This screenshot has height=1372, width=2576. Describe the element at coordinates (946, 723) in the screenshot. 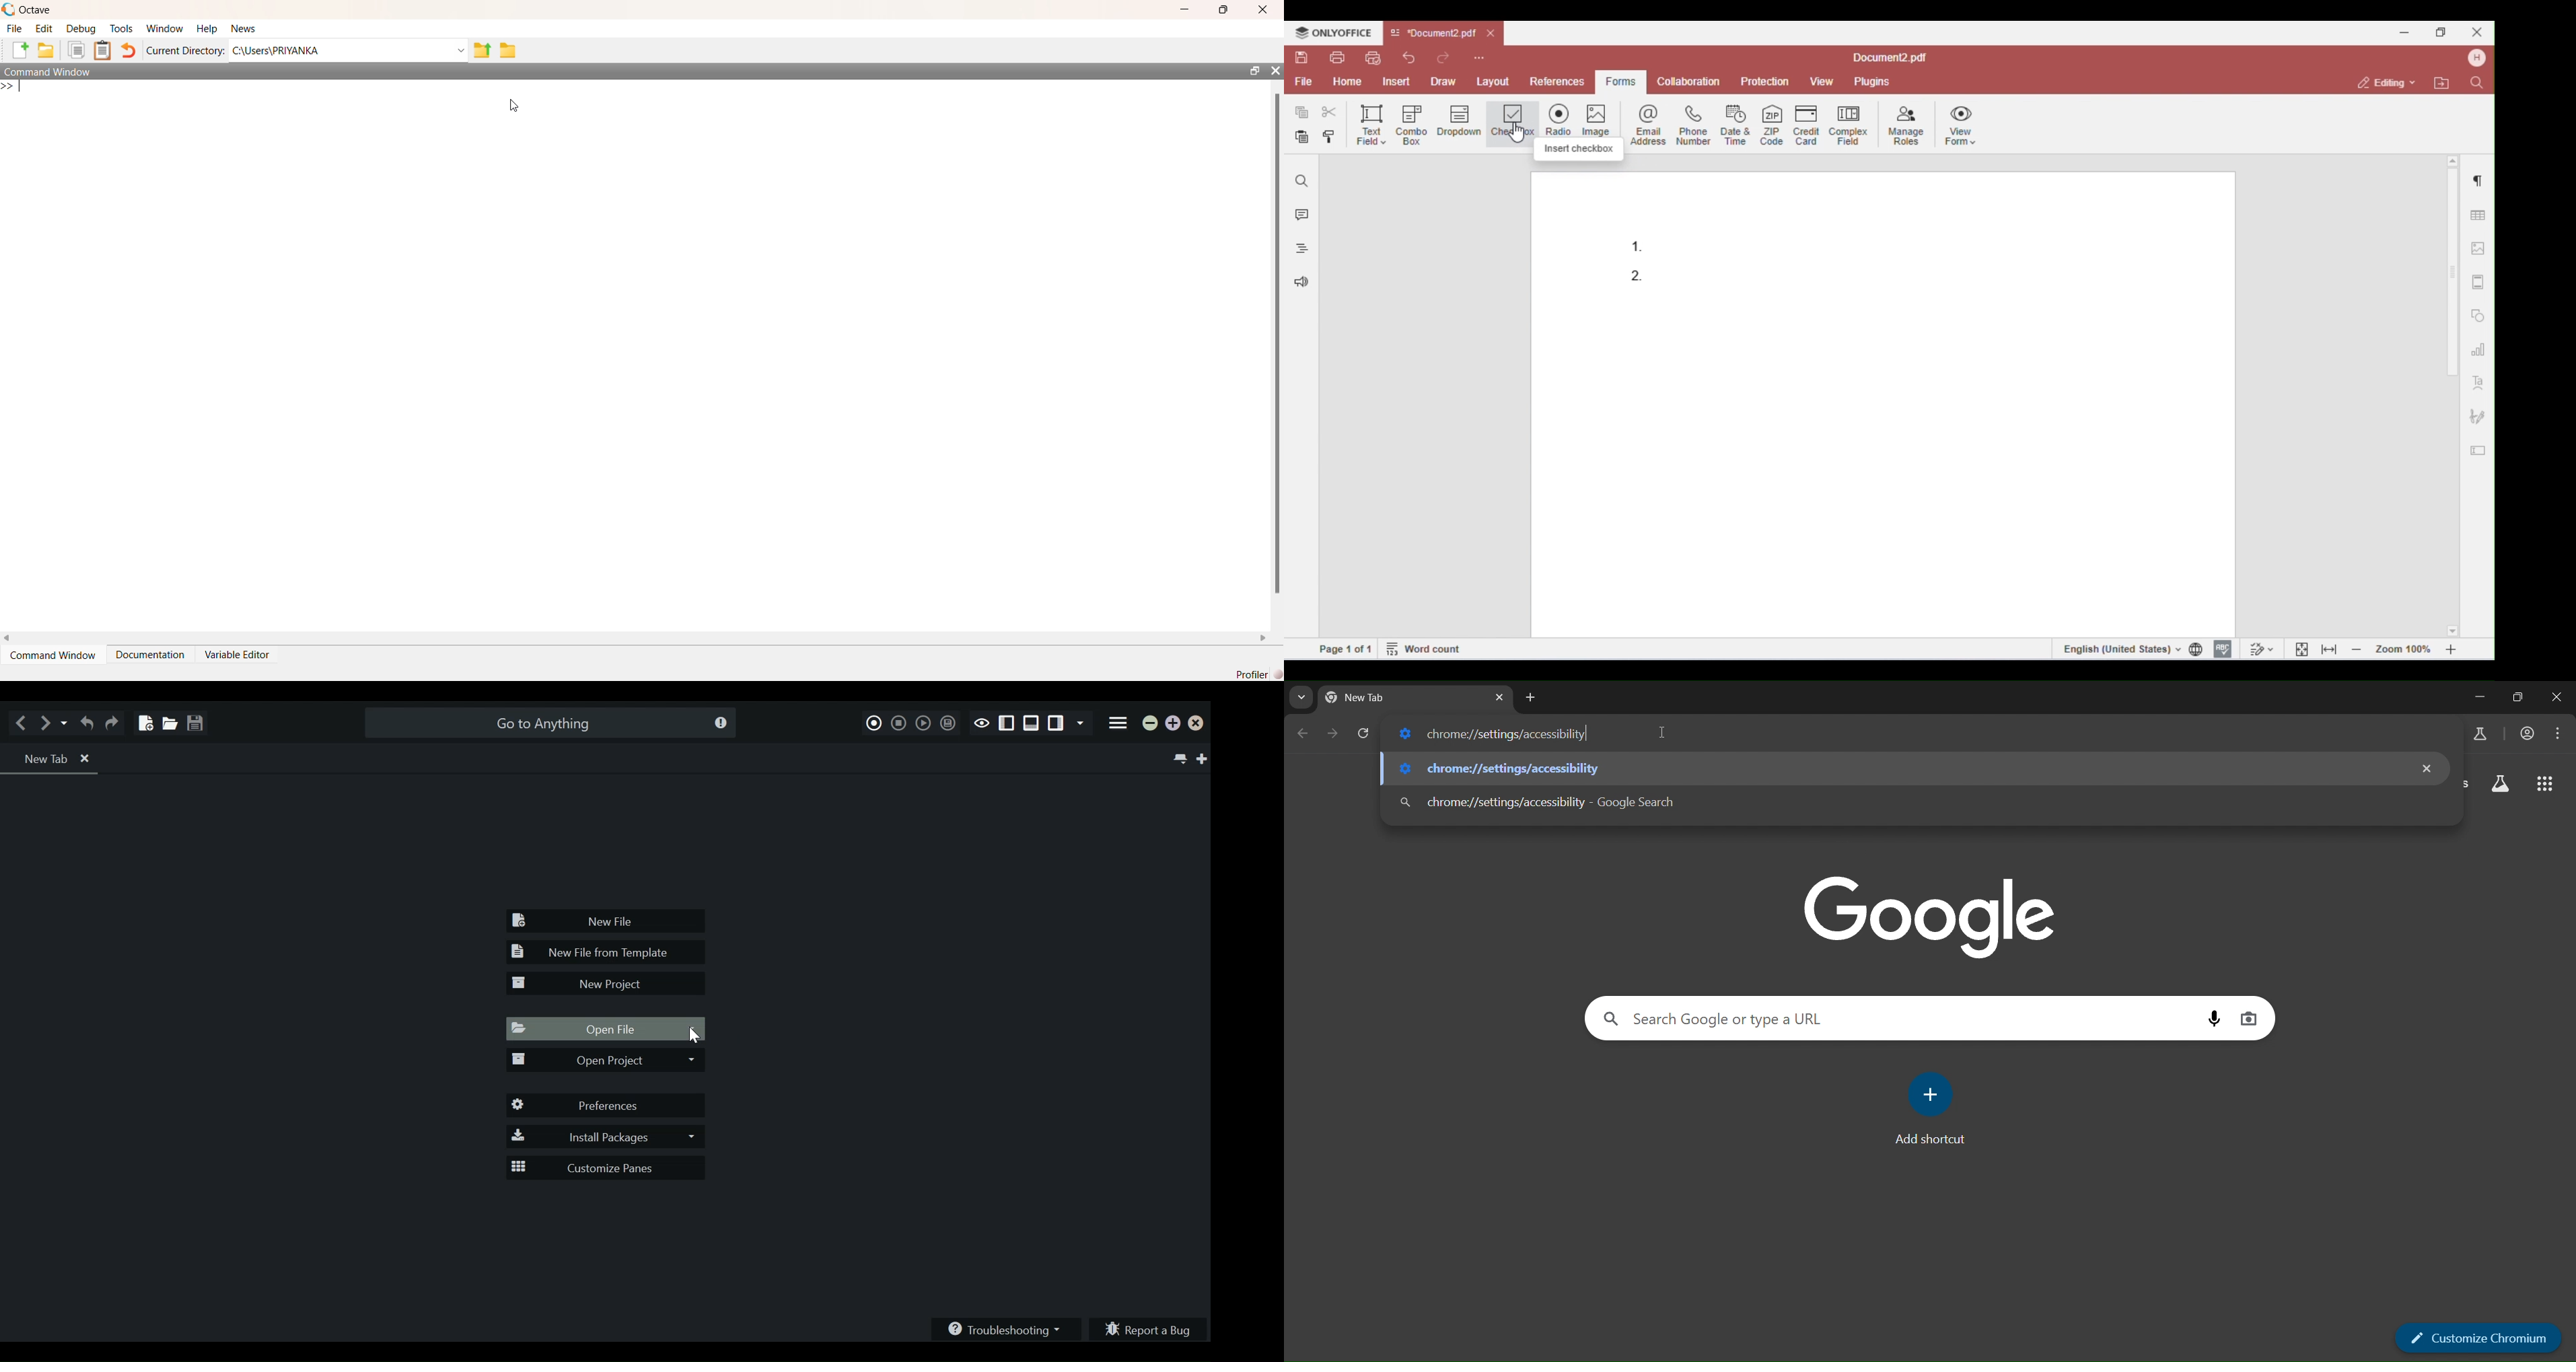

I see `Save Macro to Toolbox as Superscript` at that location.